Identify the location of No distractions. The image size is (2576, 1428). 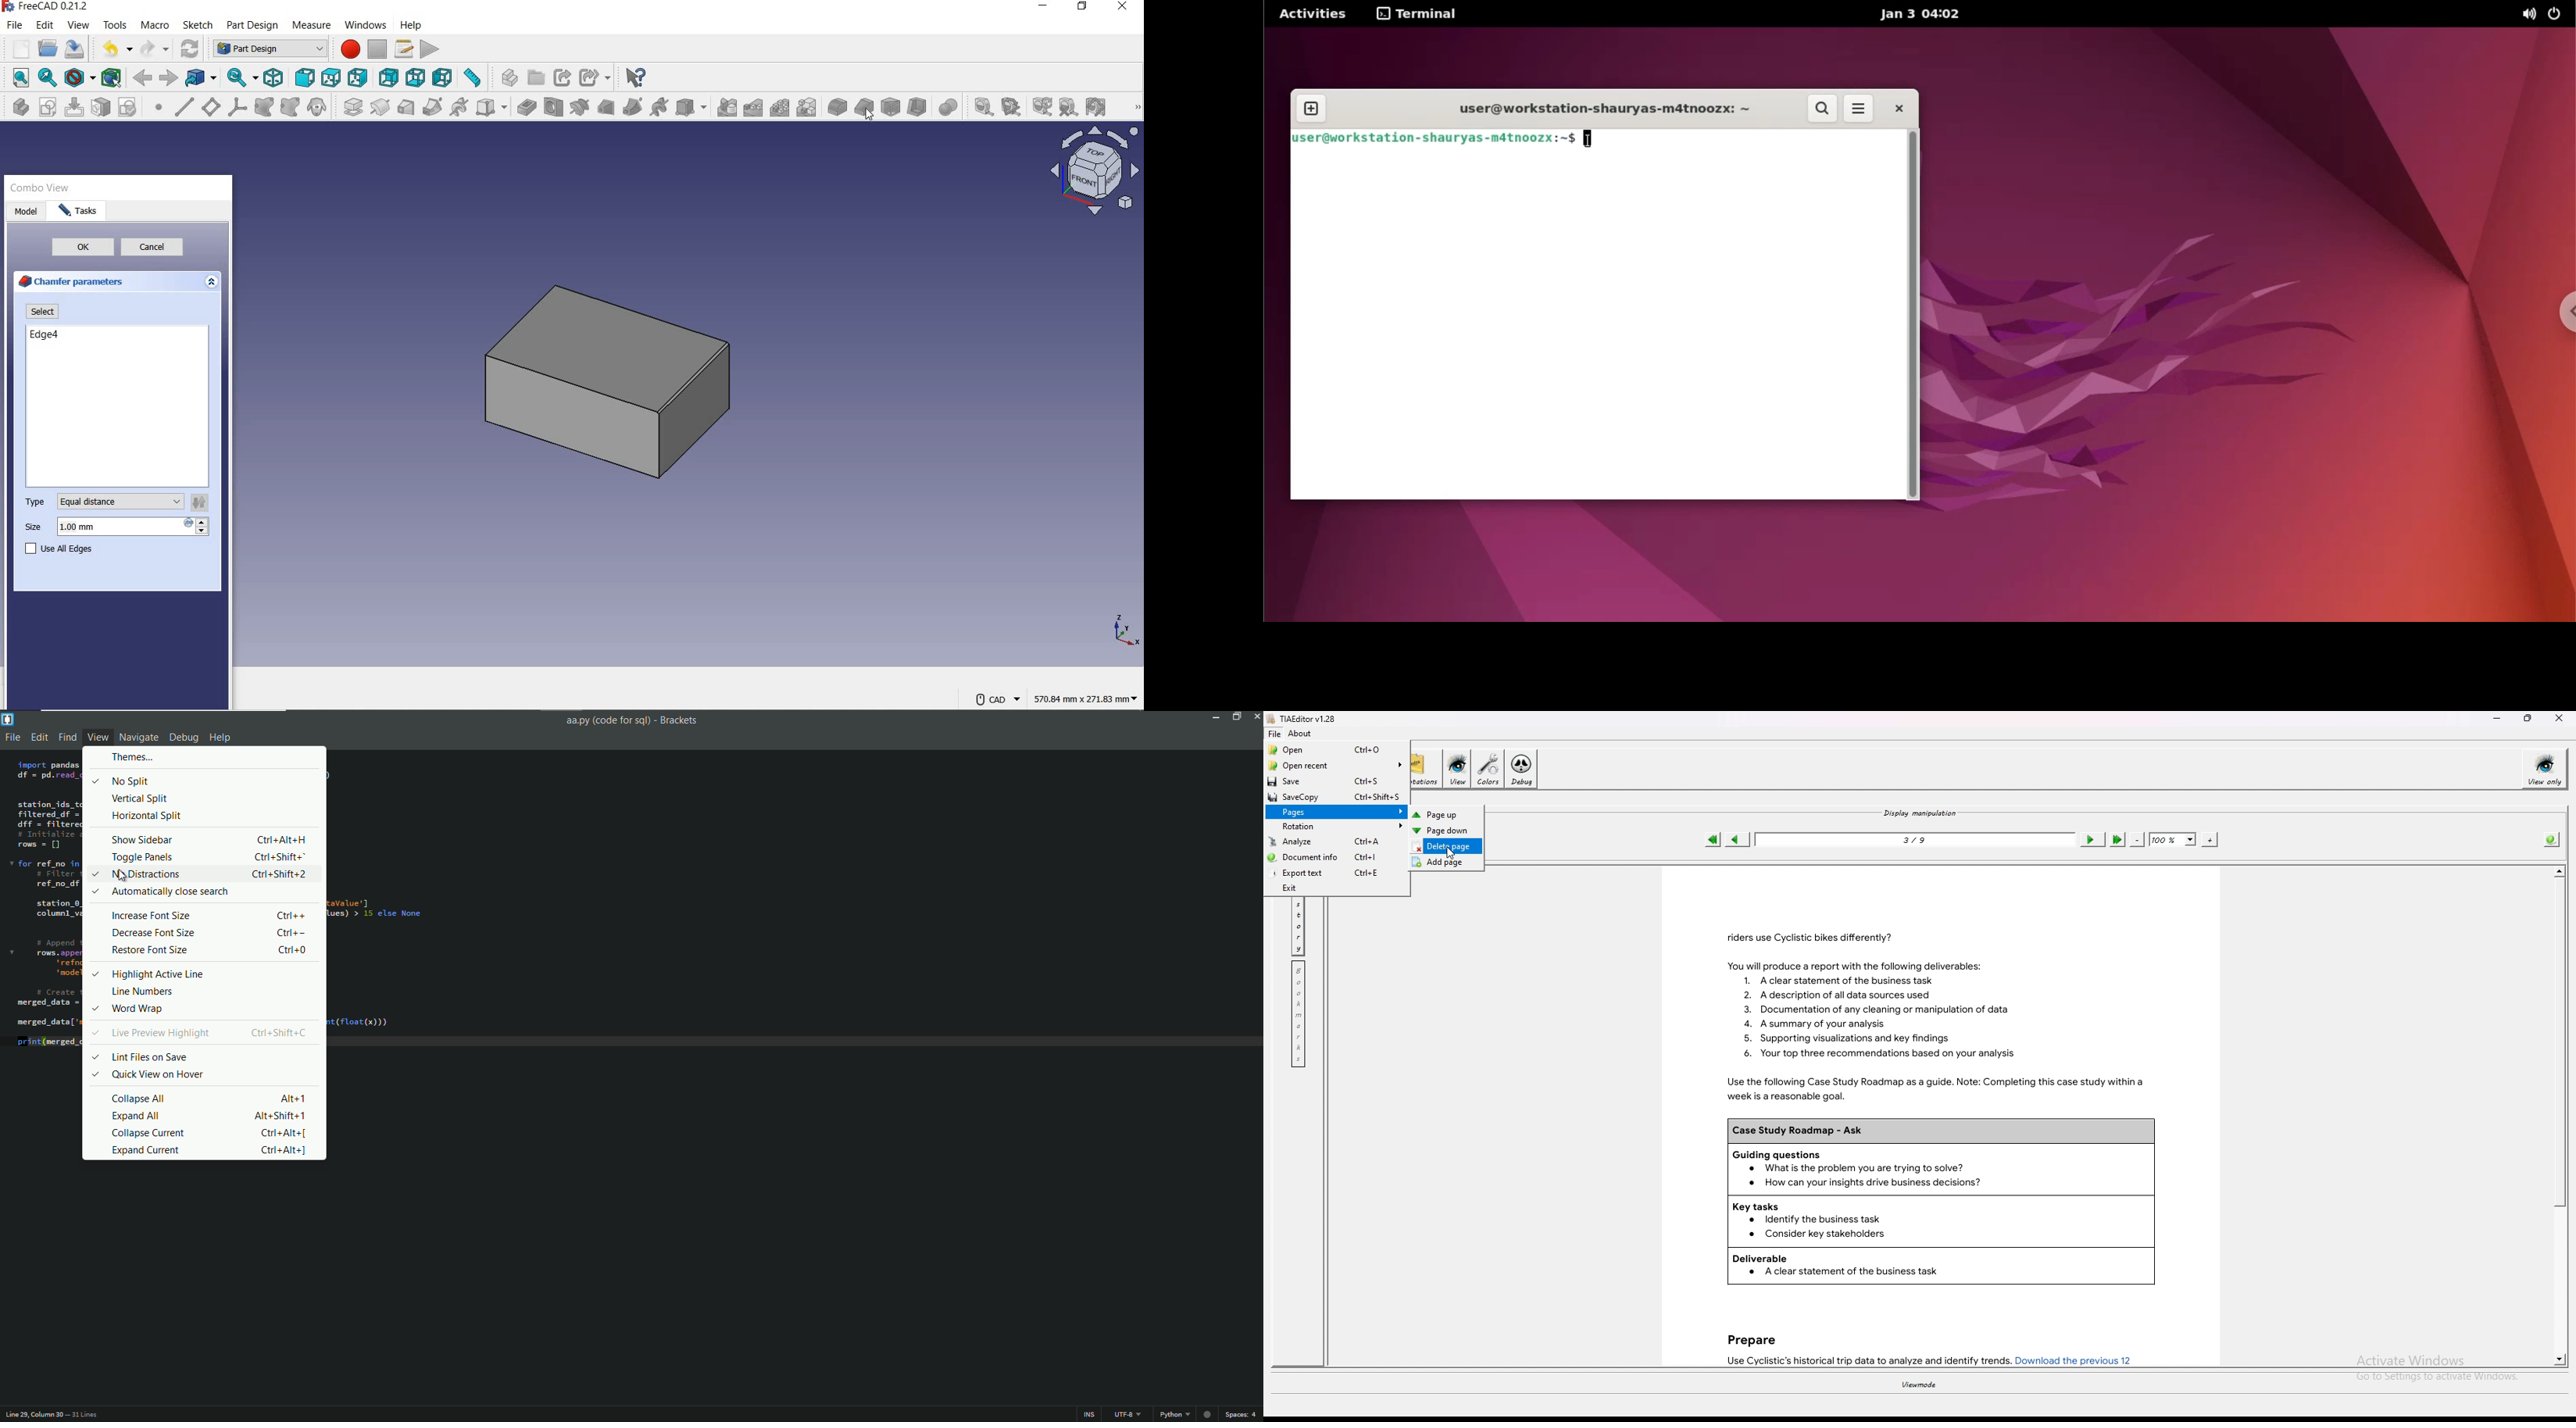
(202, 874).